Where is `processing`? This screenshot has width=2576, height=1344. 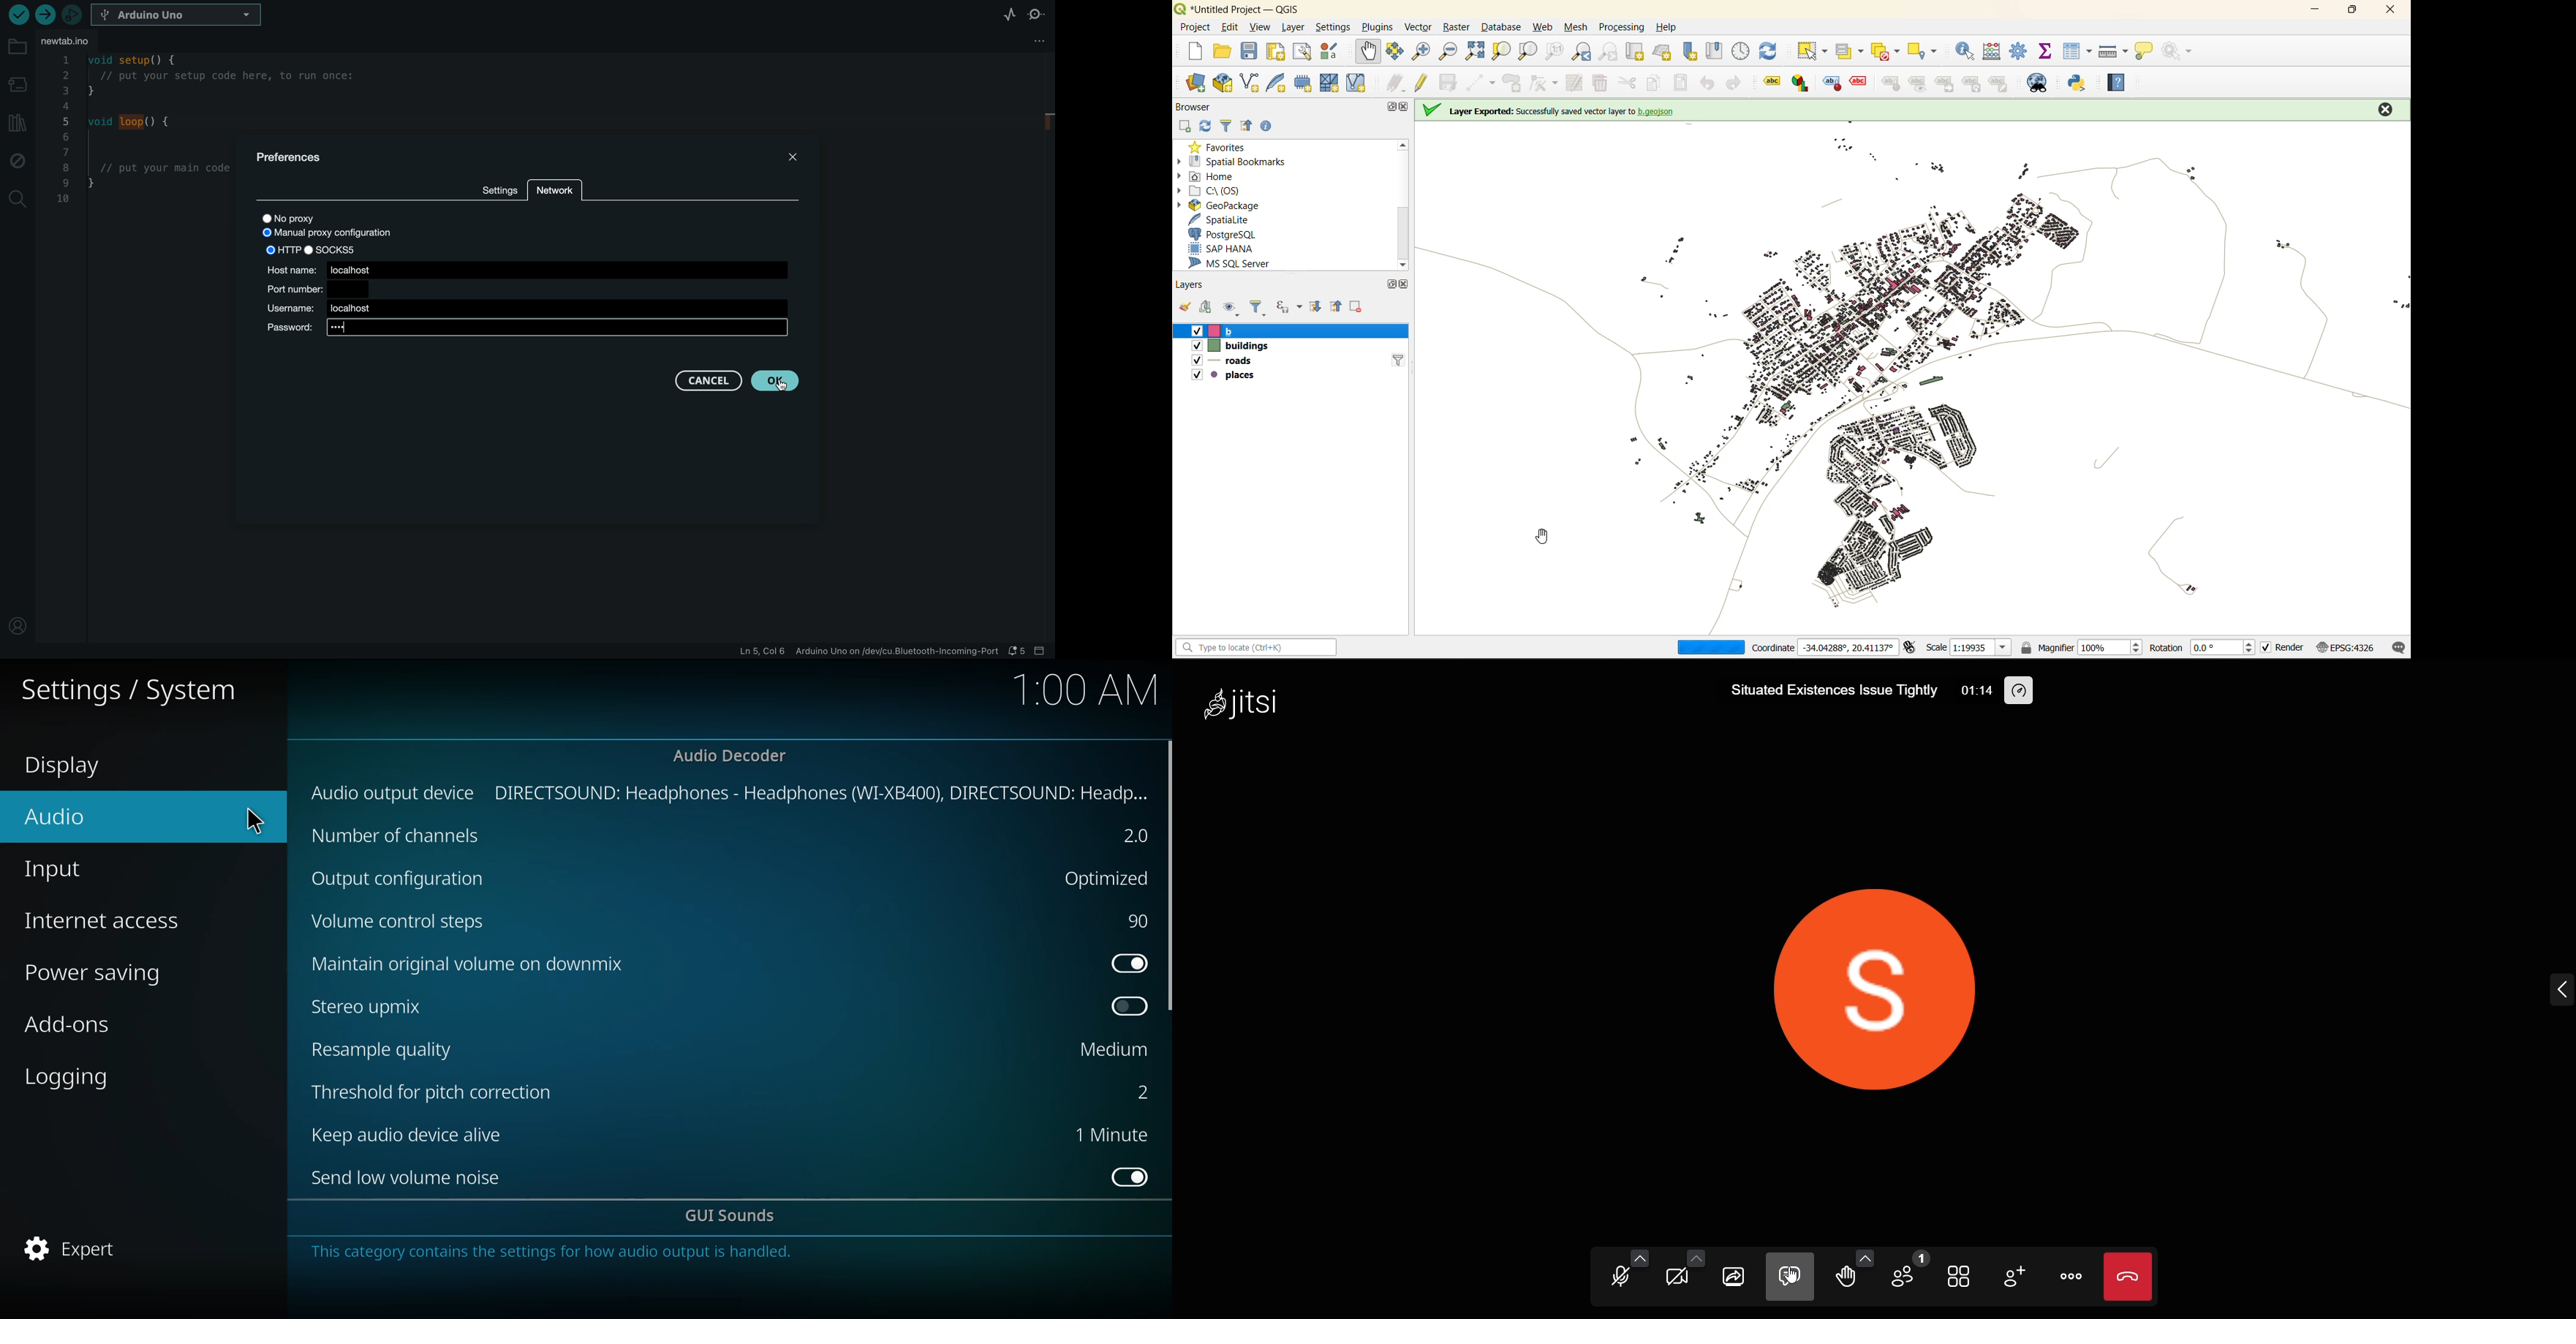 processing is located at coordinates (1621, 26).